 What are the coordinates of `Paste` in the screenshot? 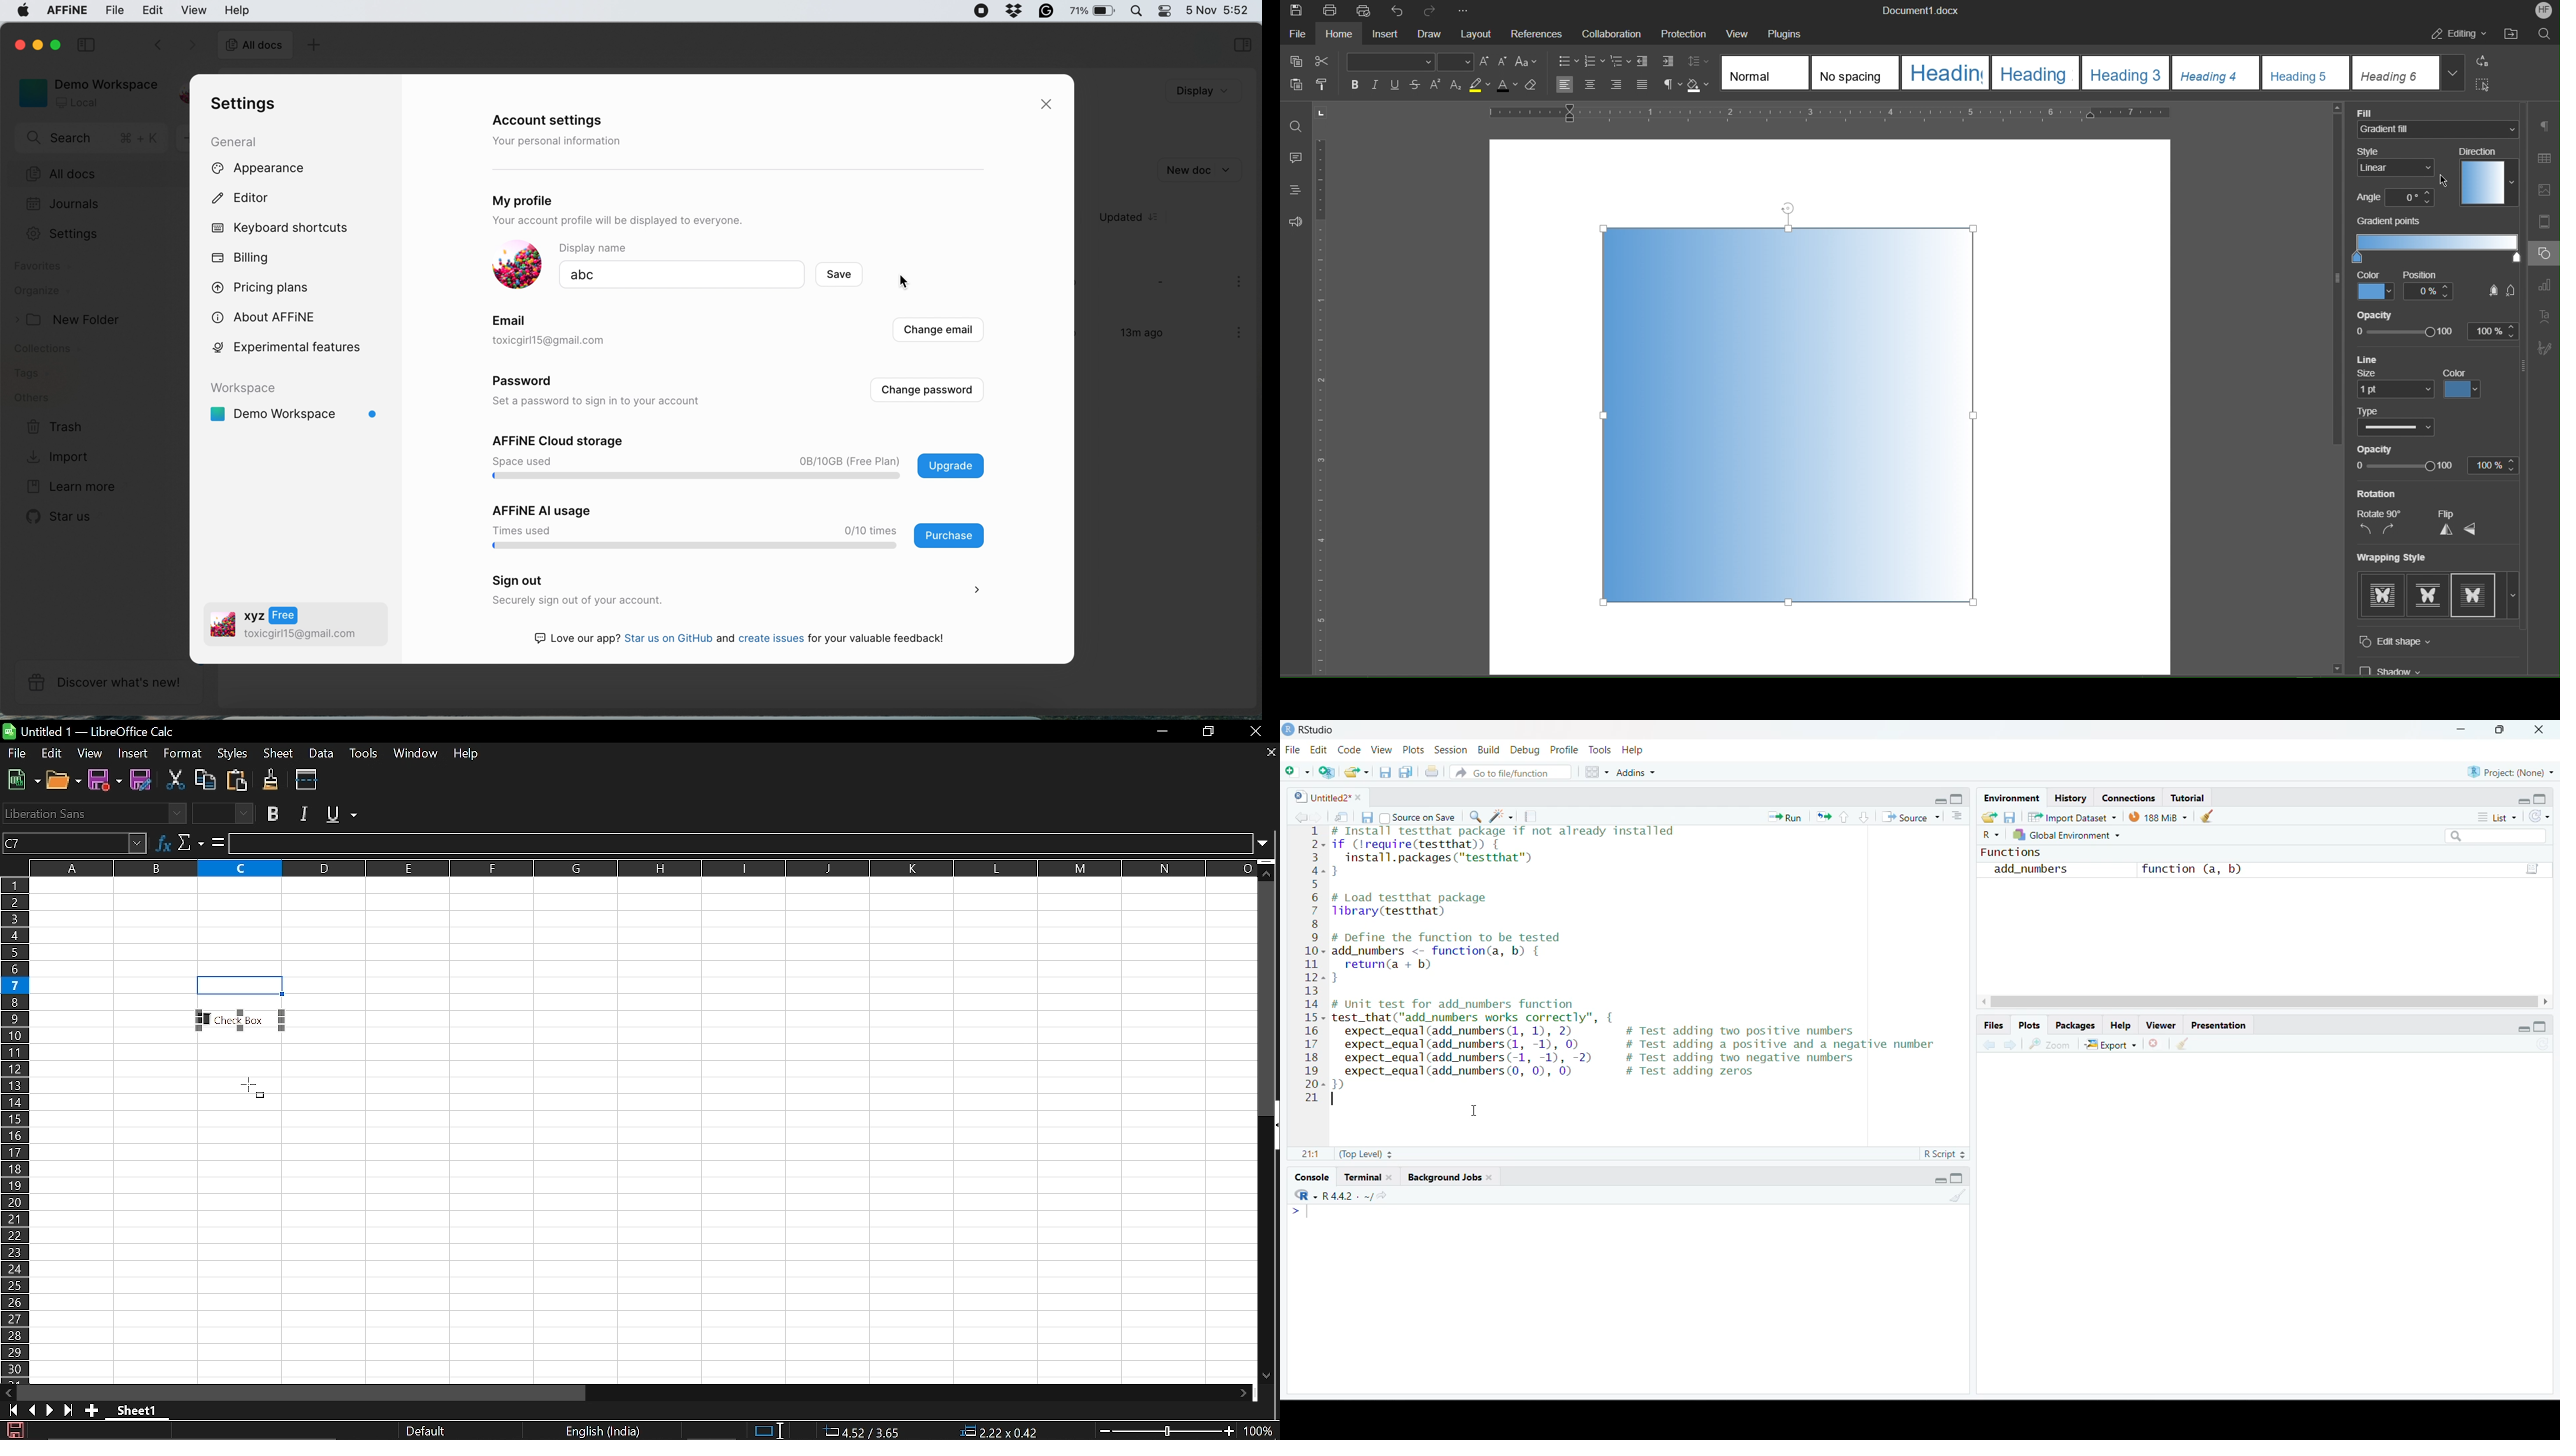 It's located at (235, 780).